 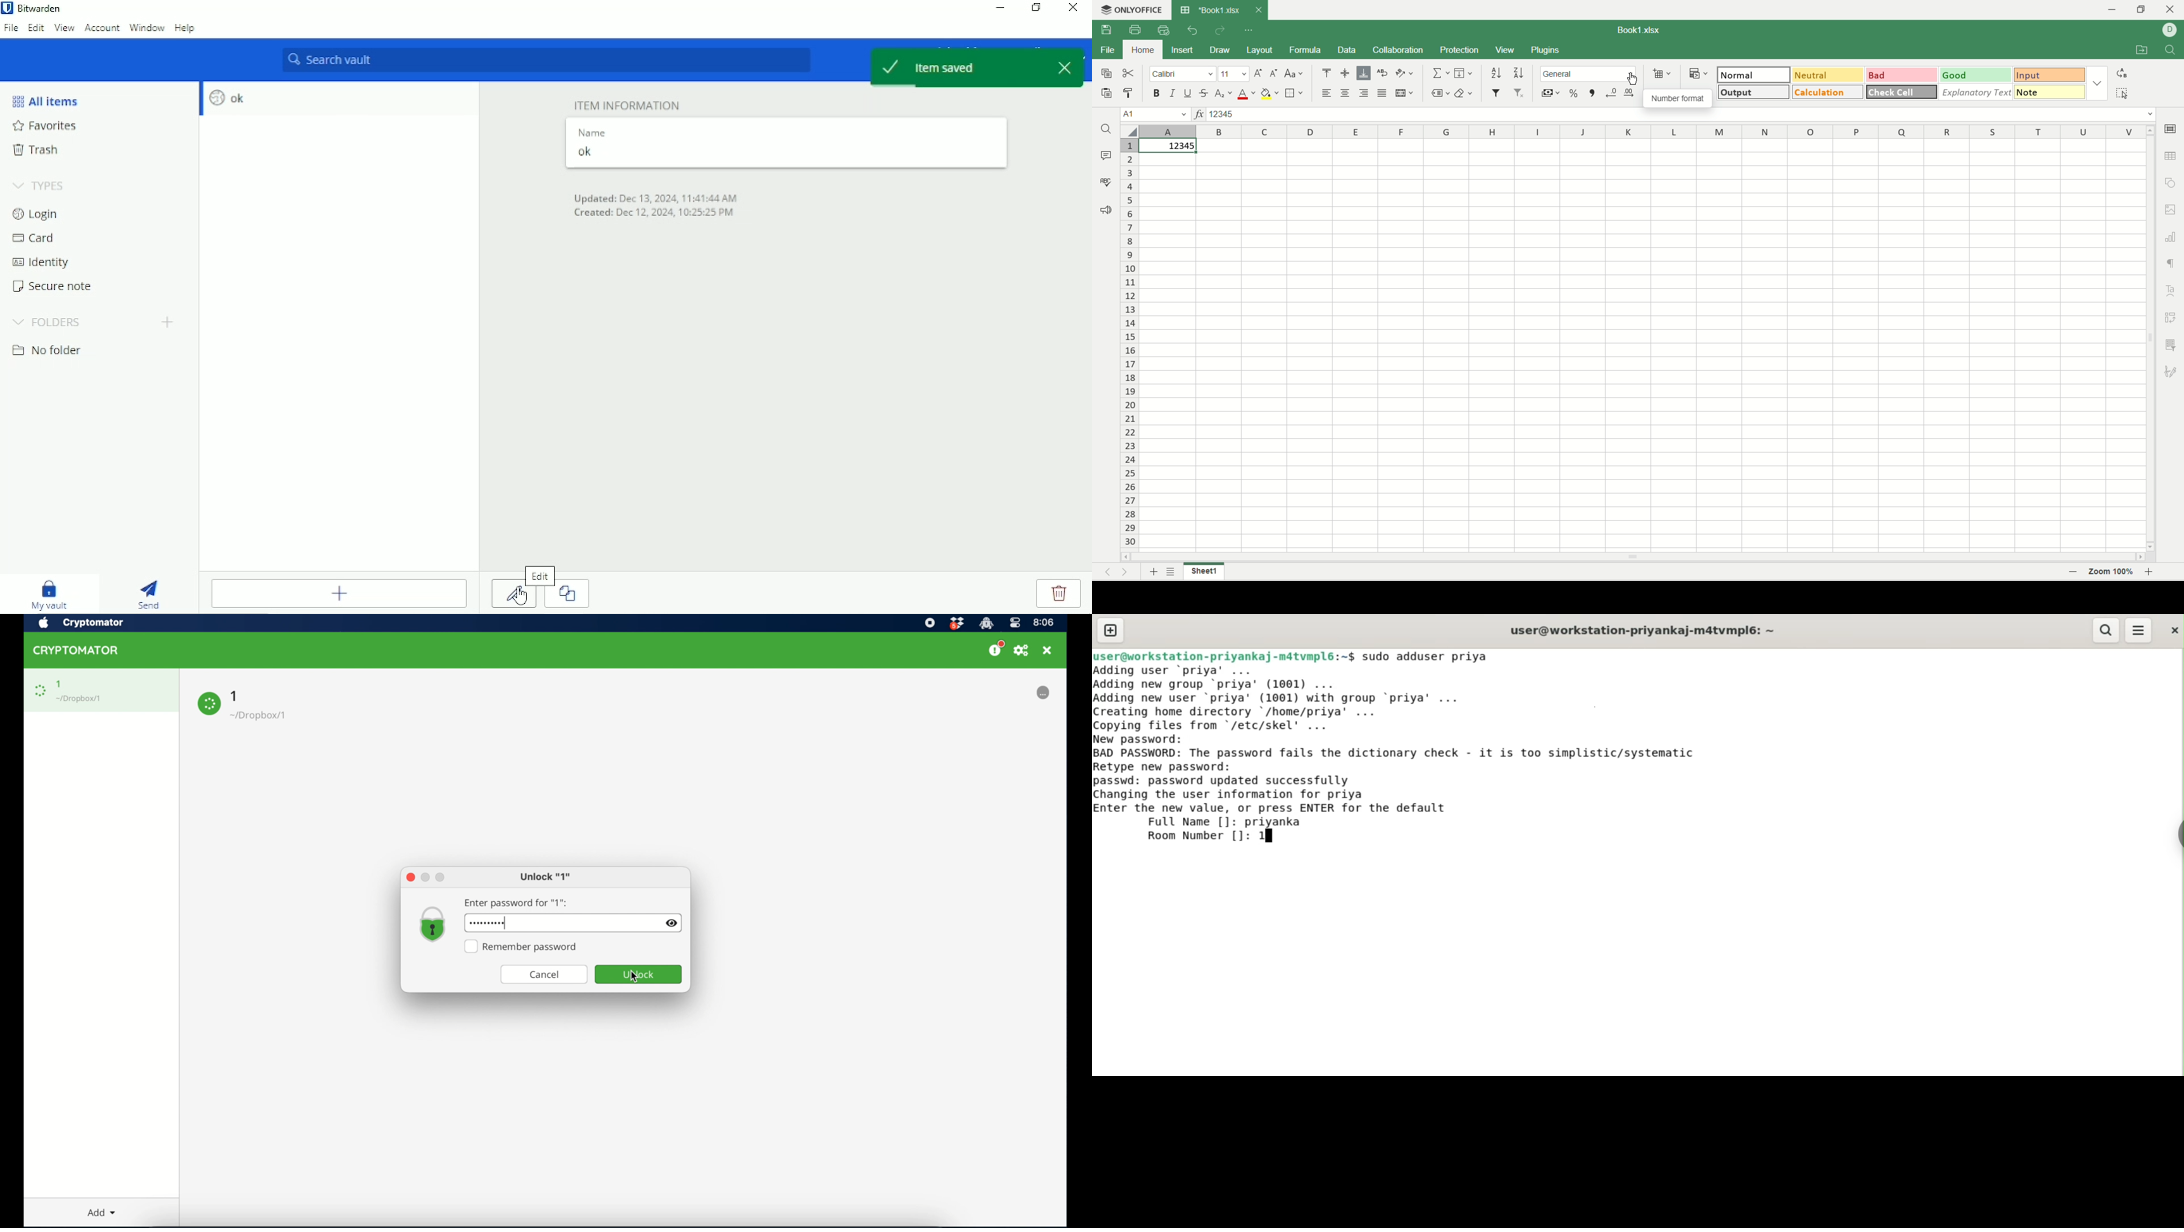 I want to click on close, so click(x=410, y=877).